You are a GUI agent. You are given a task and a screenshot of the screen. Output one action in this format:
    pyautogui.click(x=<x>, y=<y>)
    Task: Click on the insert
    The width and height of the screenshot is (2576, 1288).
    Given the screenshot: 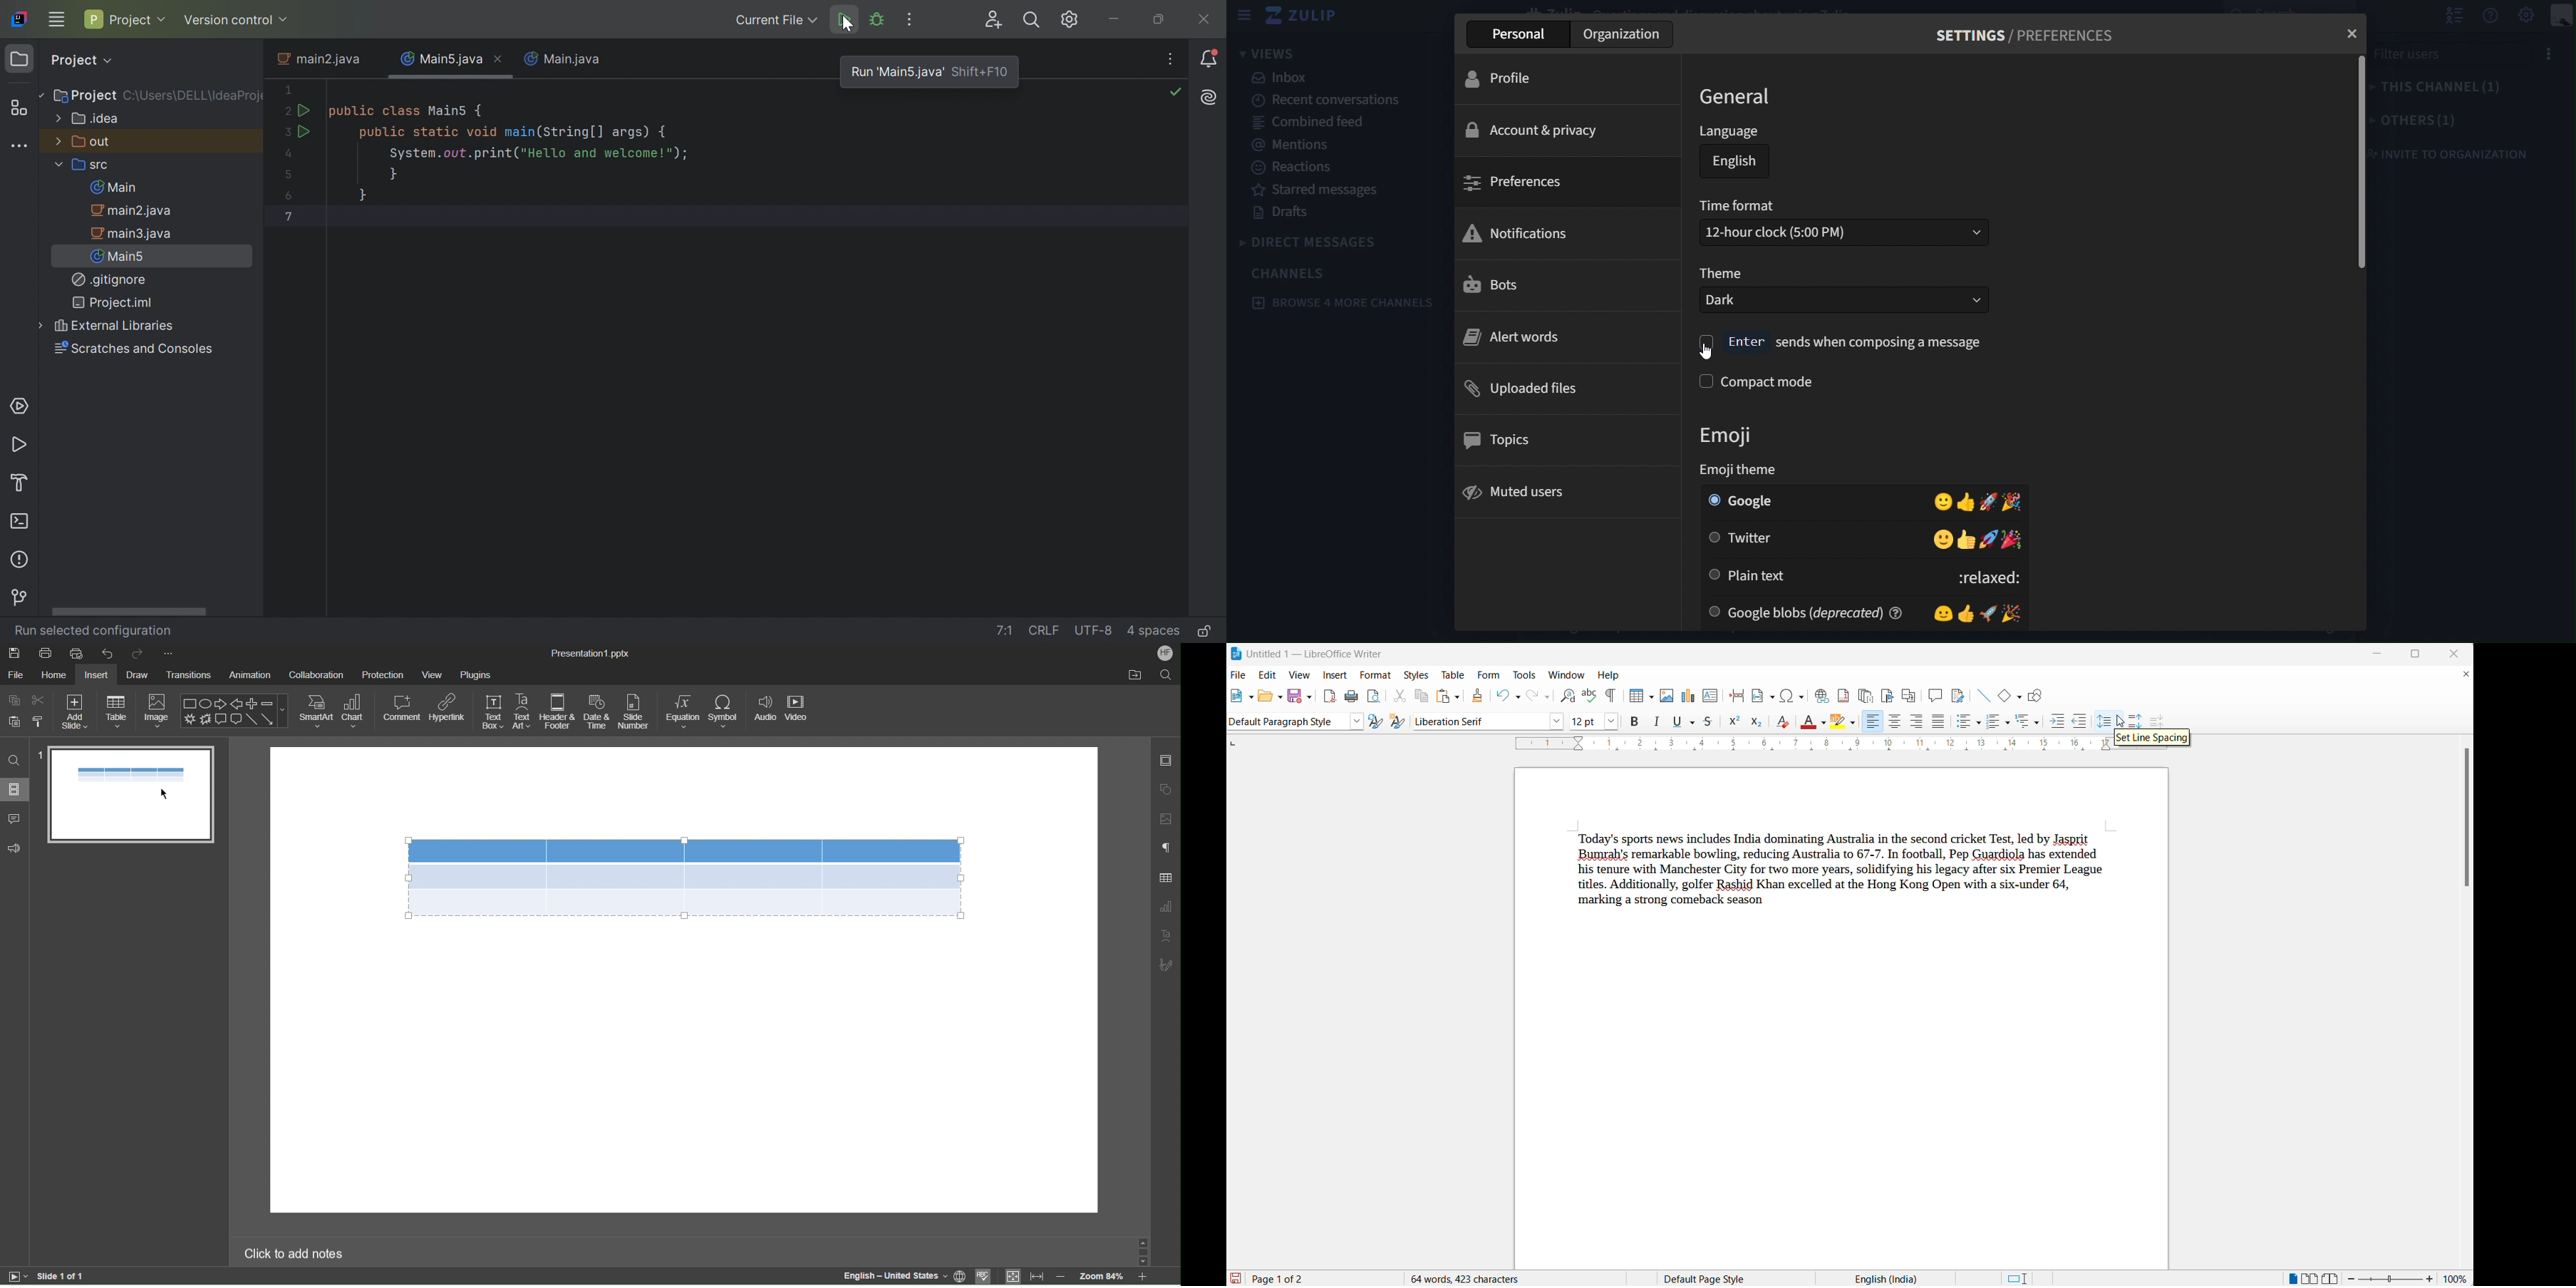 What is the action you would take?
    pyautogui.click(x=1336, y=675)
    